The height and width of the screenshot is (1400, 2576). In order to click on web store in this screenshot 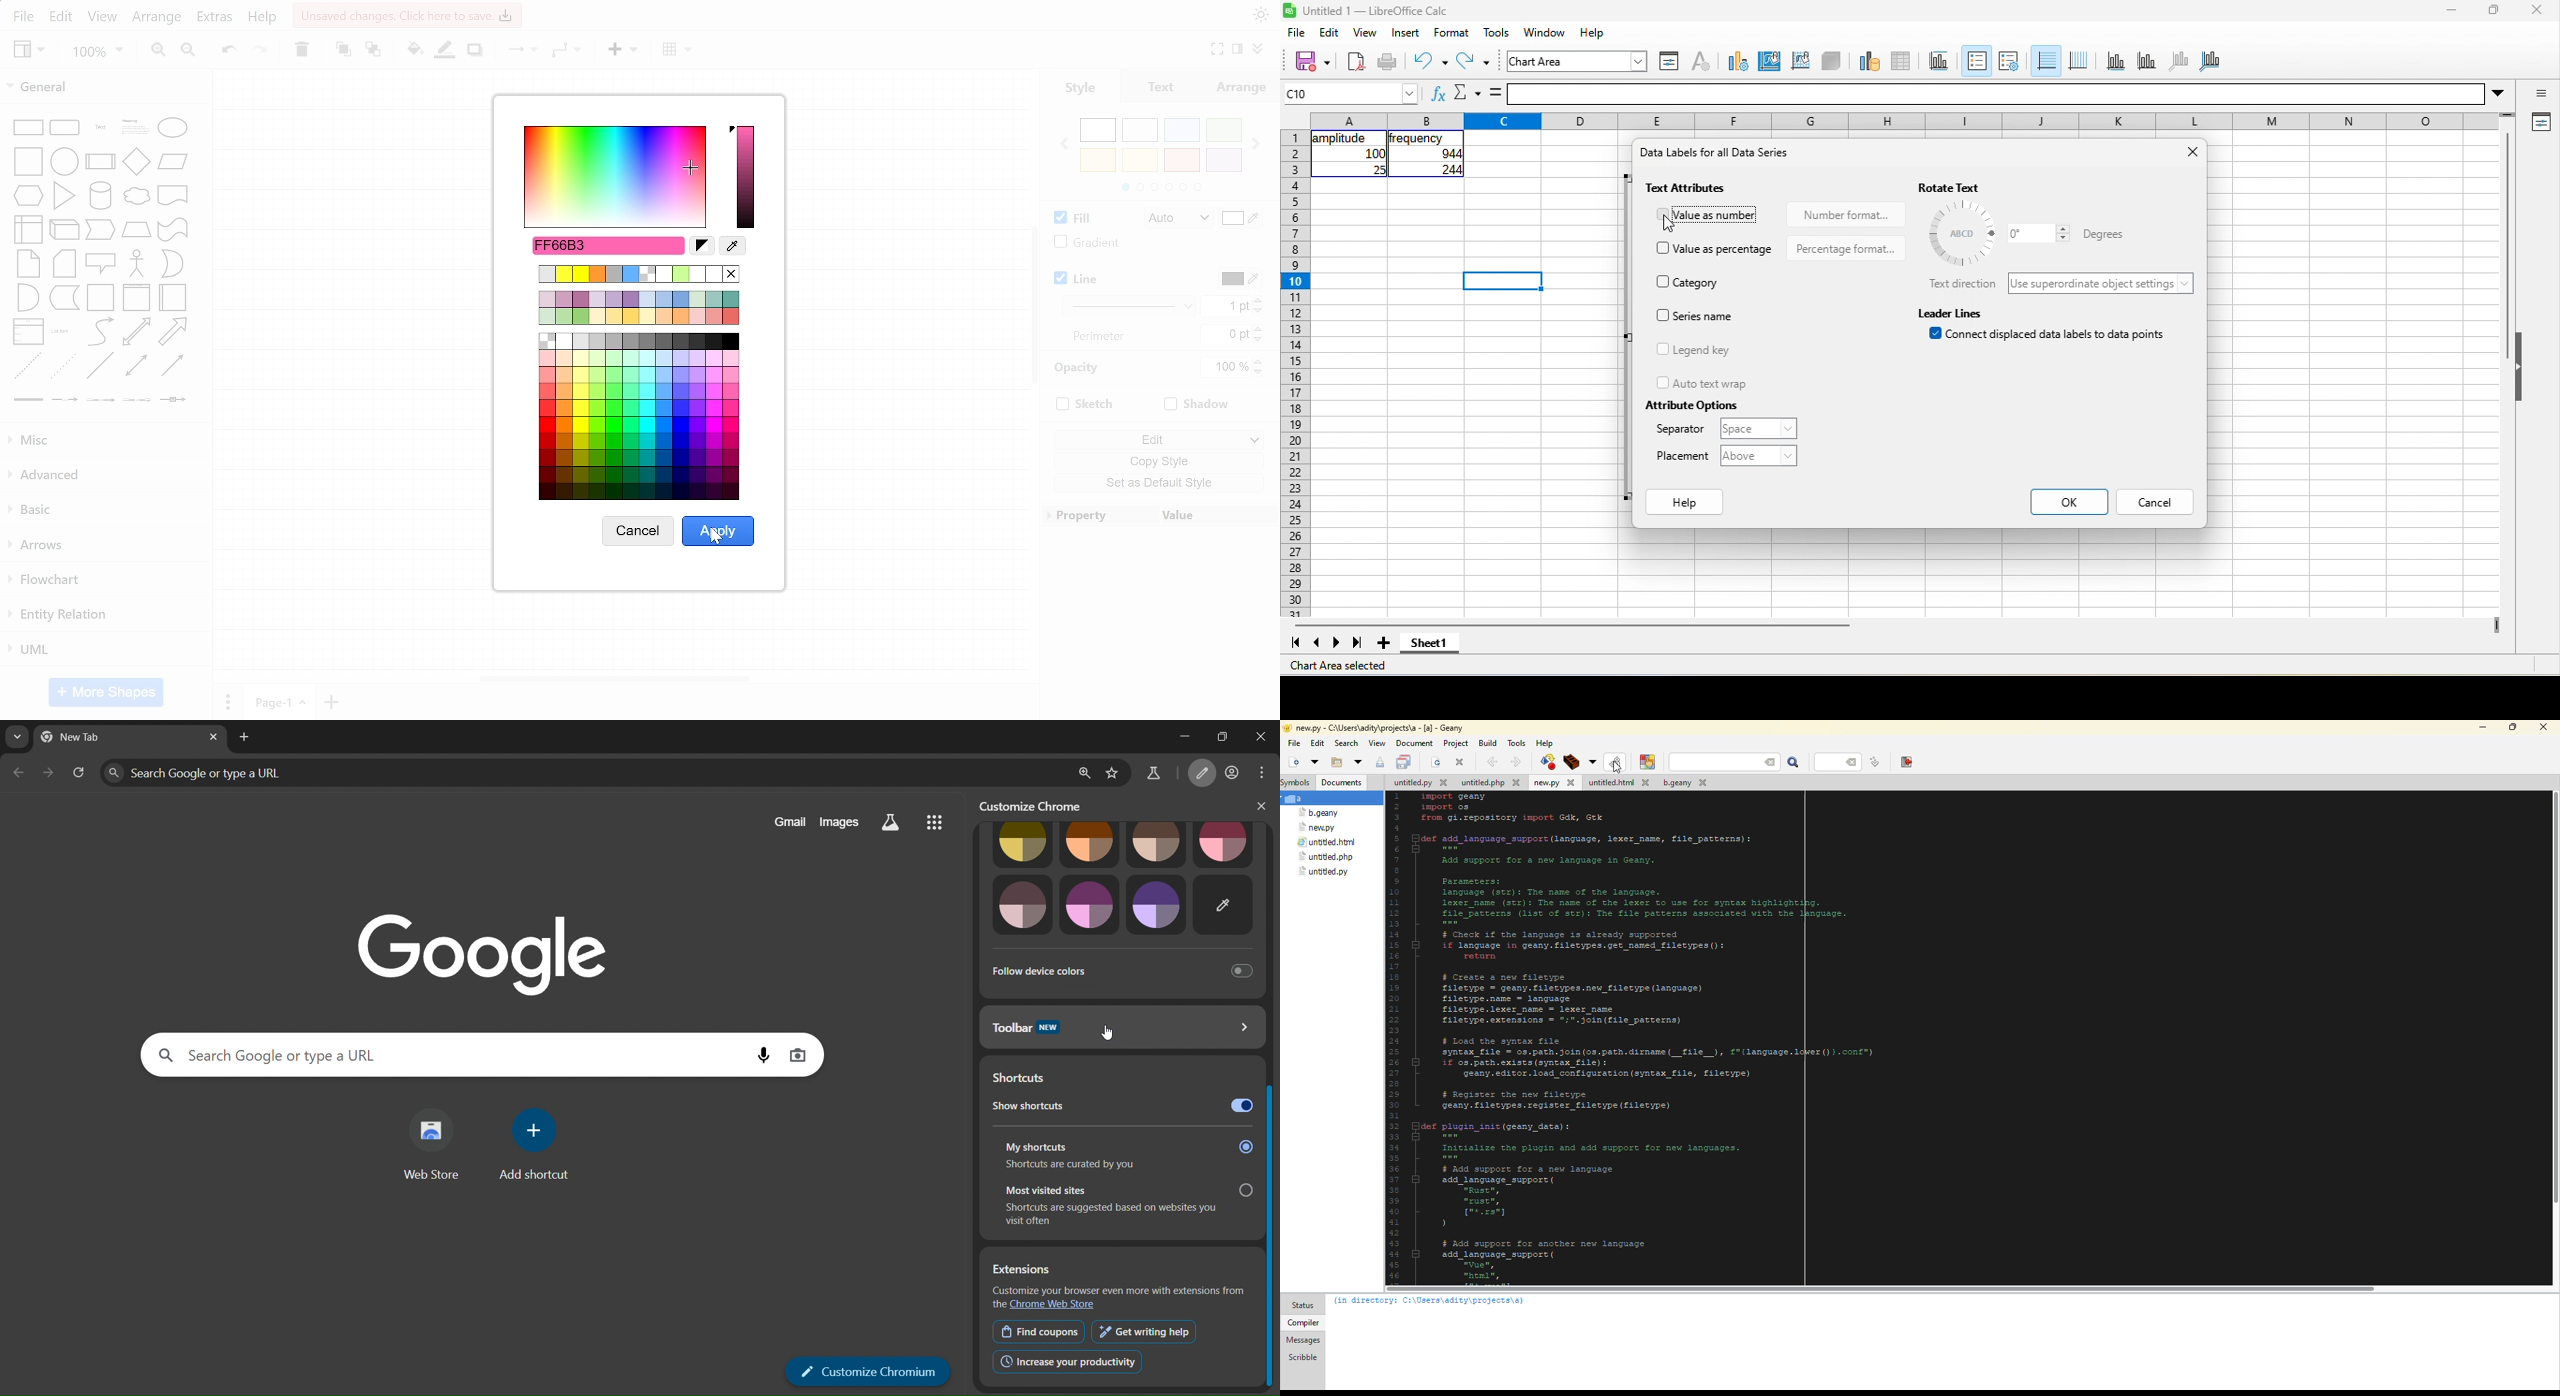, I will do `click(435, 1147)`.